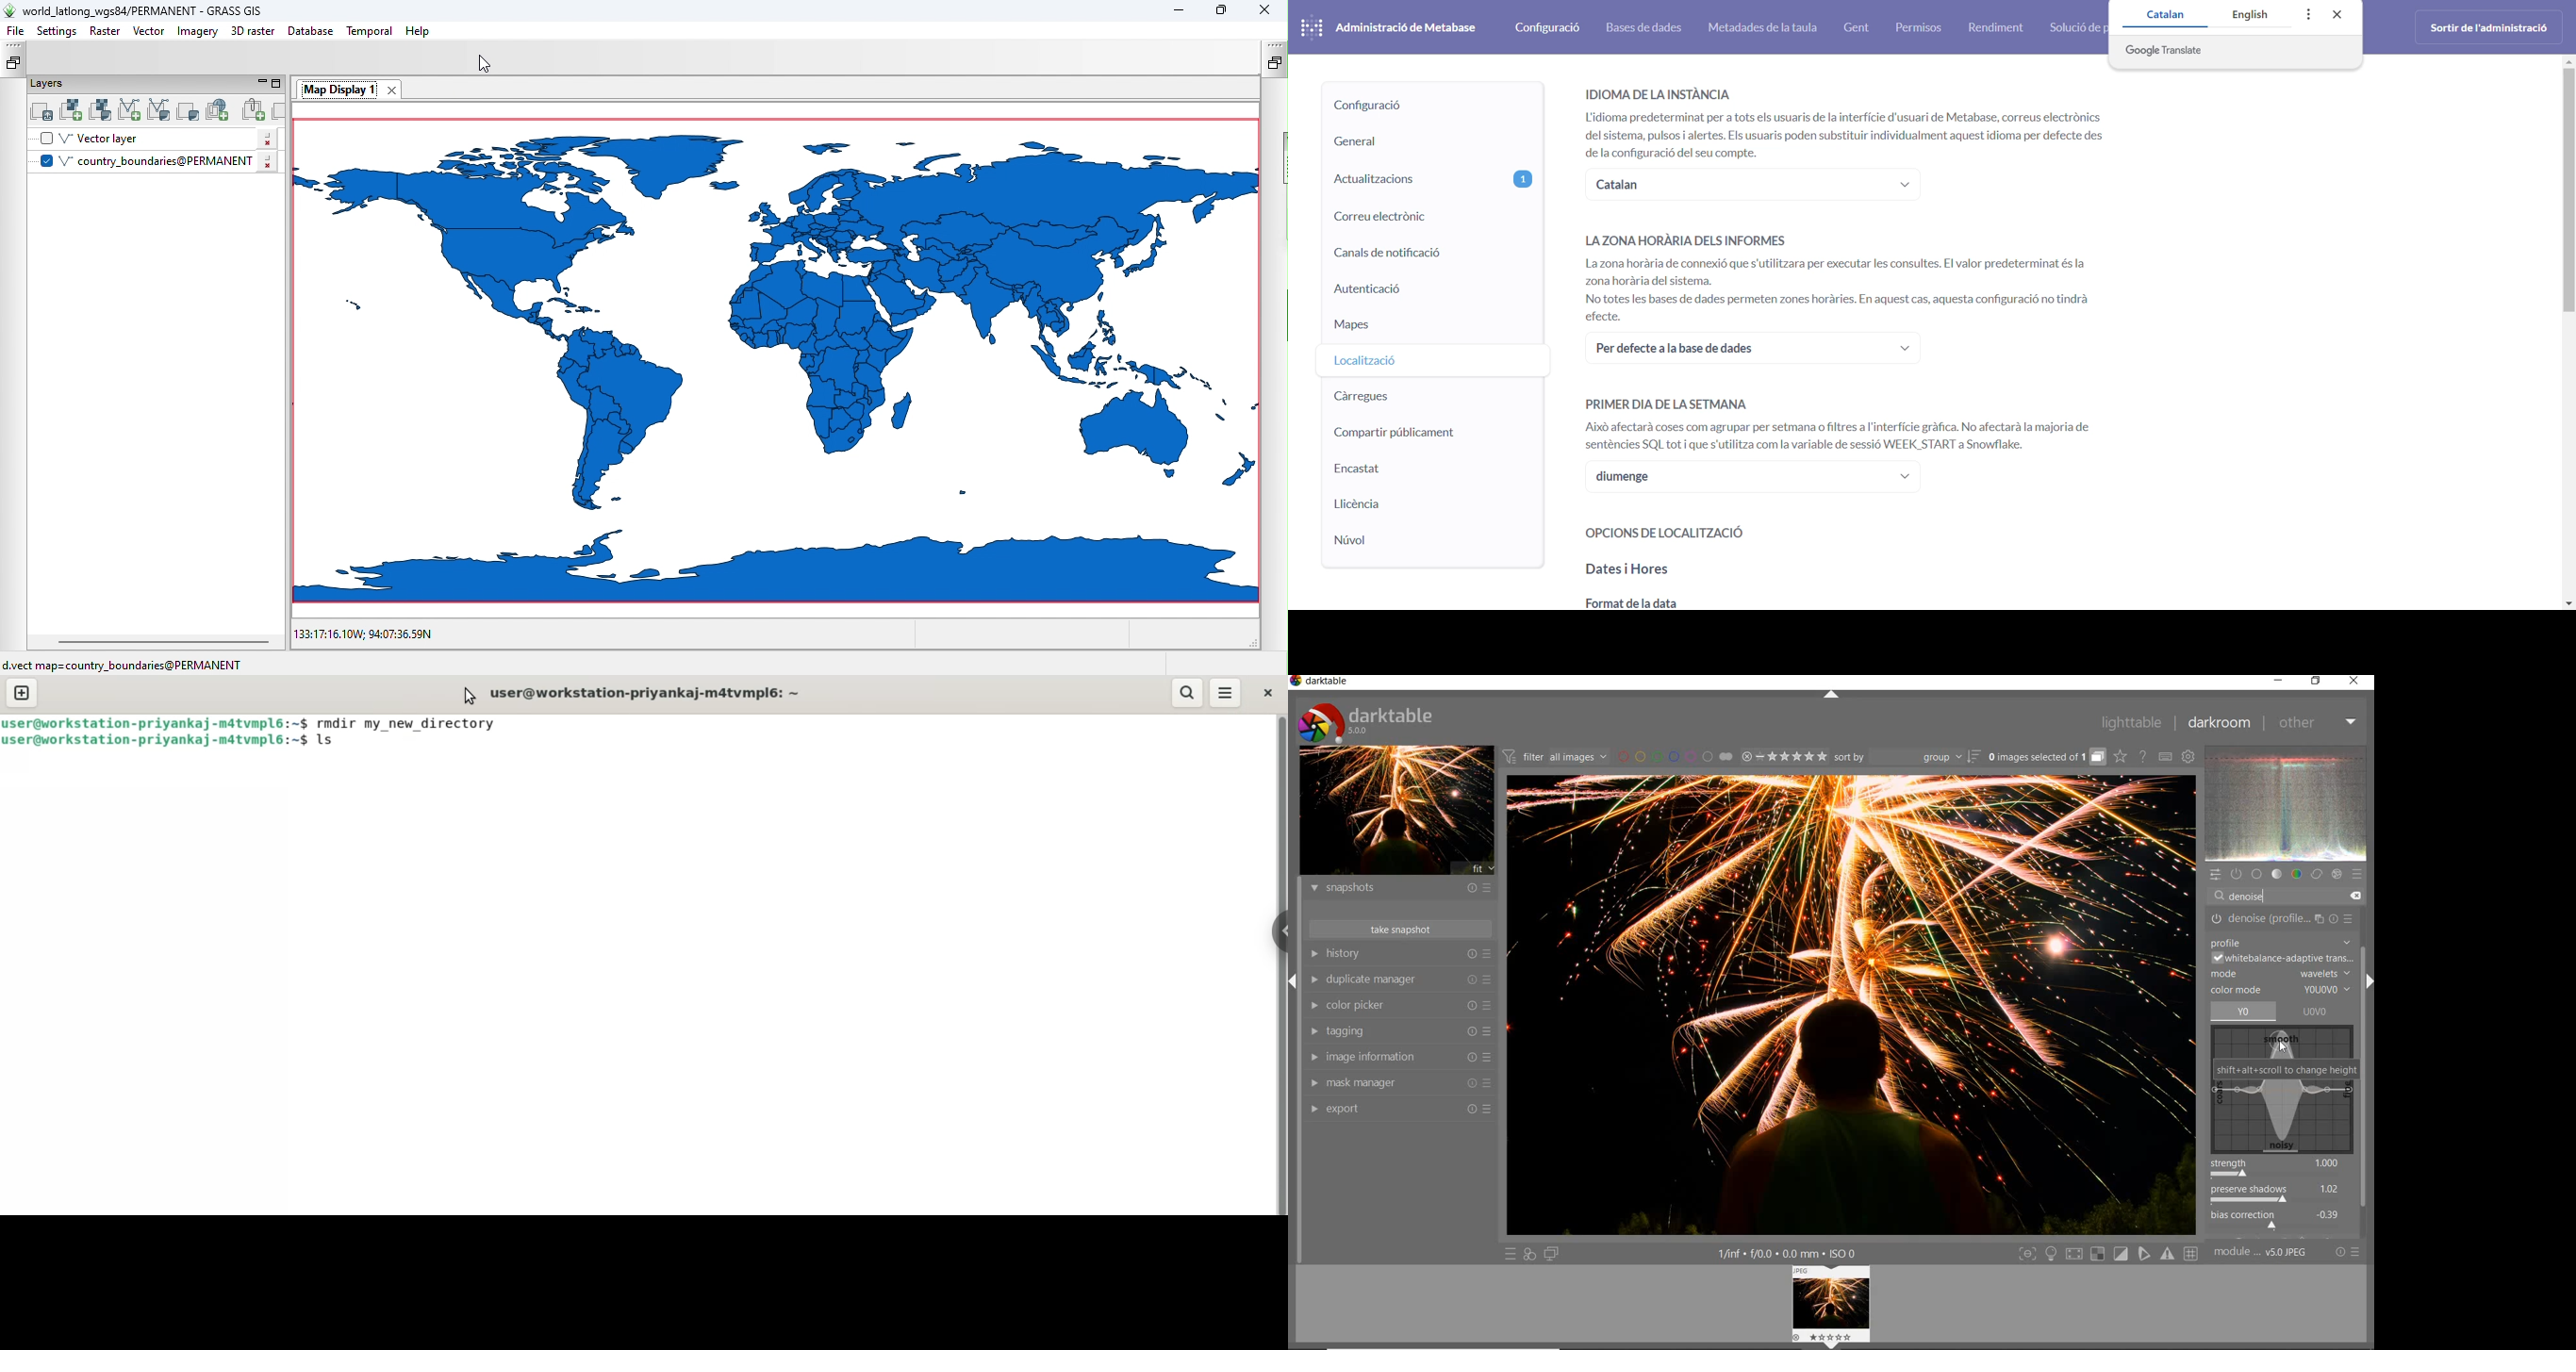 The height and width of the screenshot is (1372, 2576). What do you see at coordinates (1426, 360) in the screenshot?
I see `localization` at bounding box center [1426, 360].